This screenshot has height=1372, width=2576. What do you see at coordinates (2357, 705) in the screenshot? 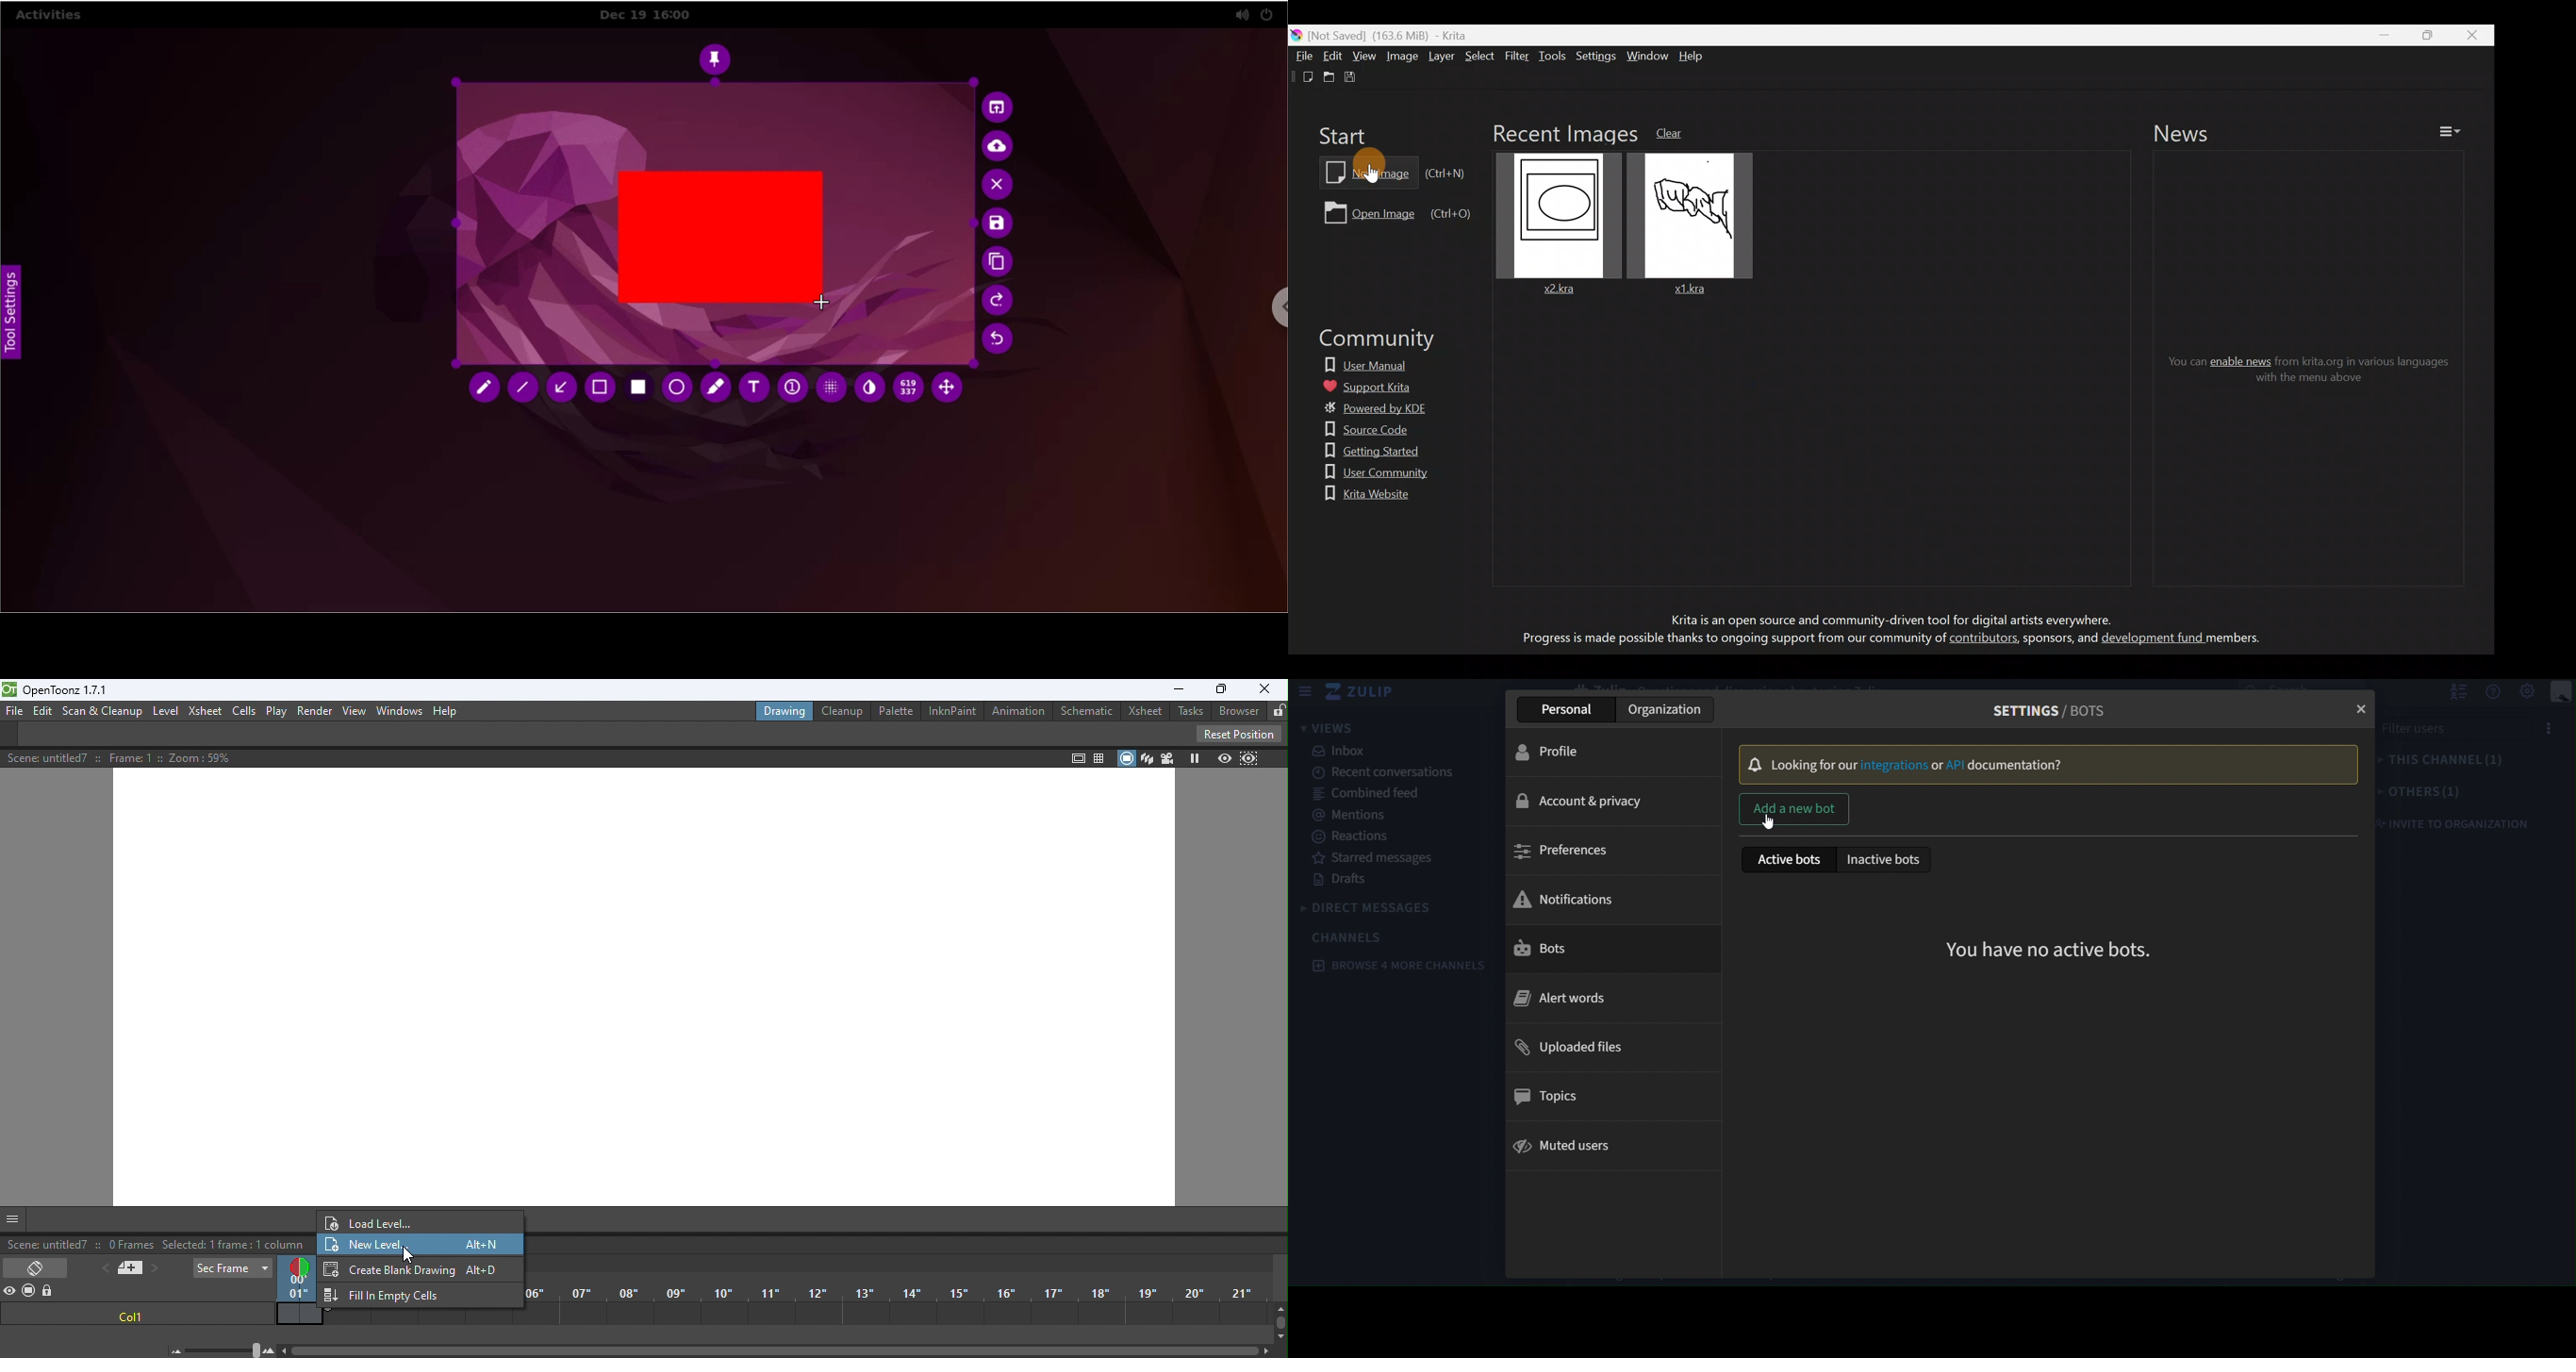
I see `close` at bounding box center [2357, 705].